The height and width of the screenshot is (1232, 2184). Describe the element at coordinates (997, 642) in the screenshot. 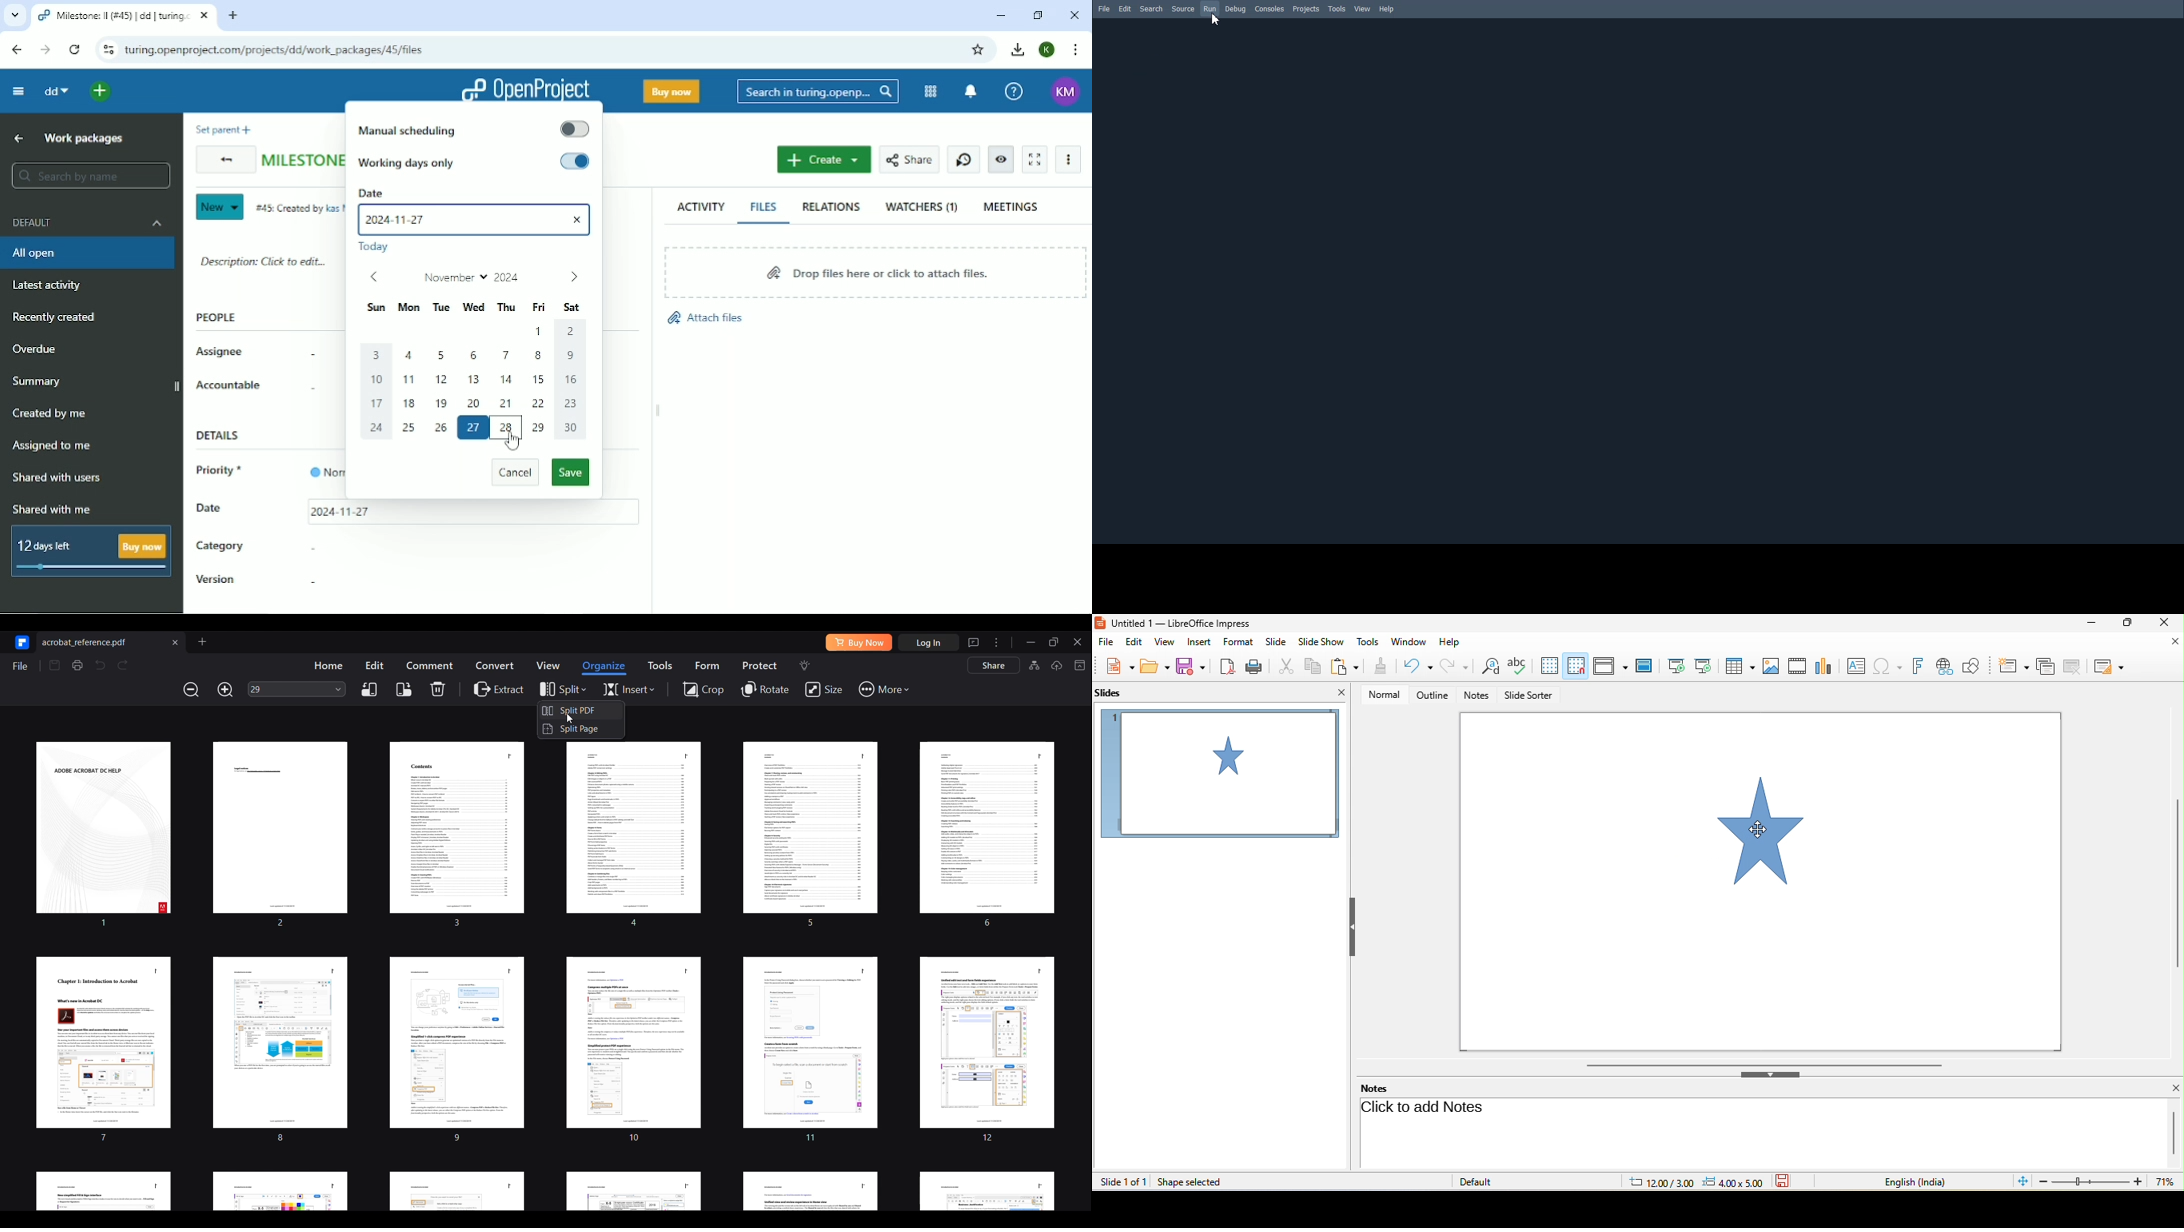

I see `More settings` at that location.